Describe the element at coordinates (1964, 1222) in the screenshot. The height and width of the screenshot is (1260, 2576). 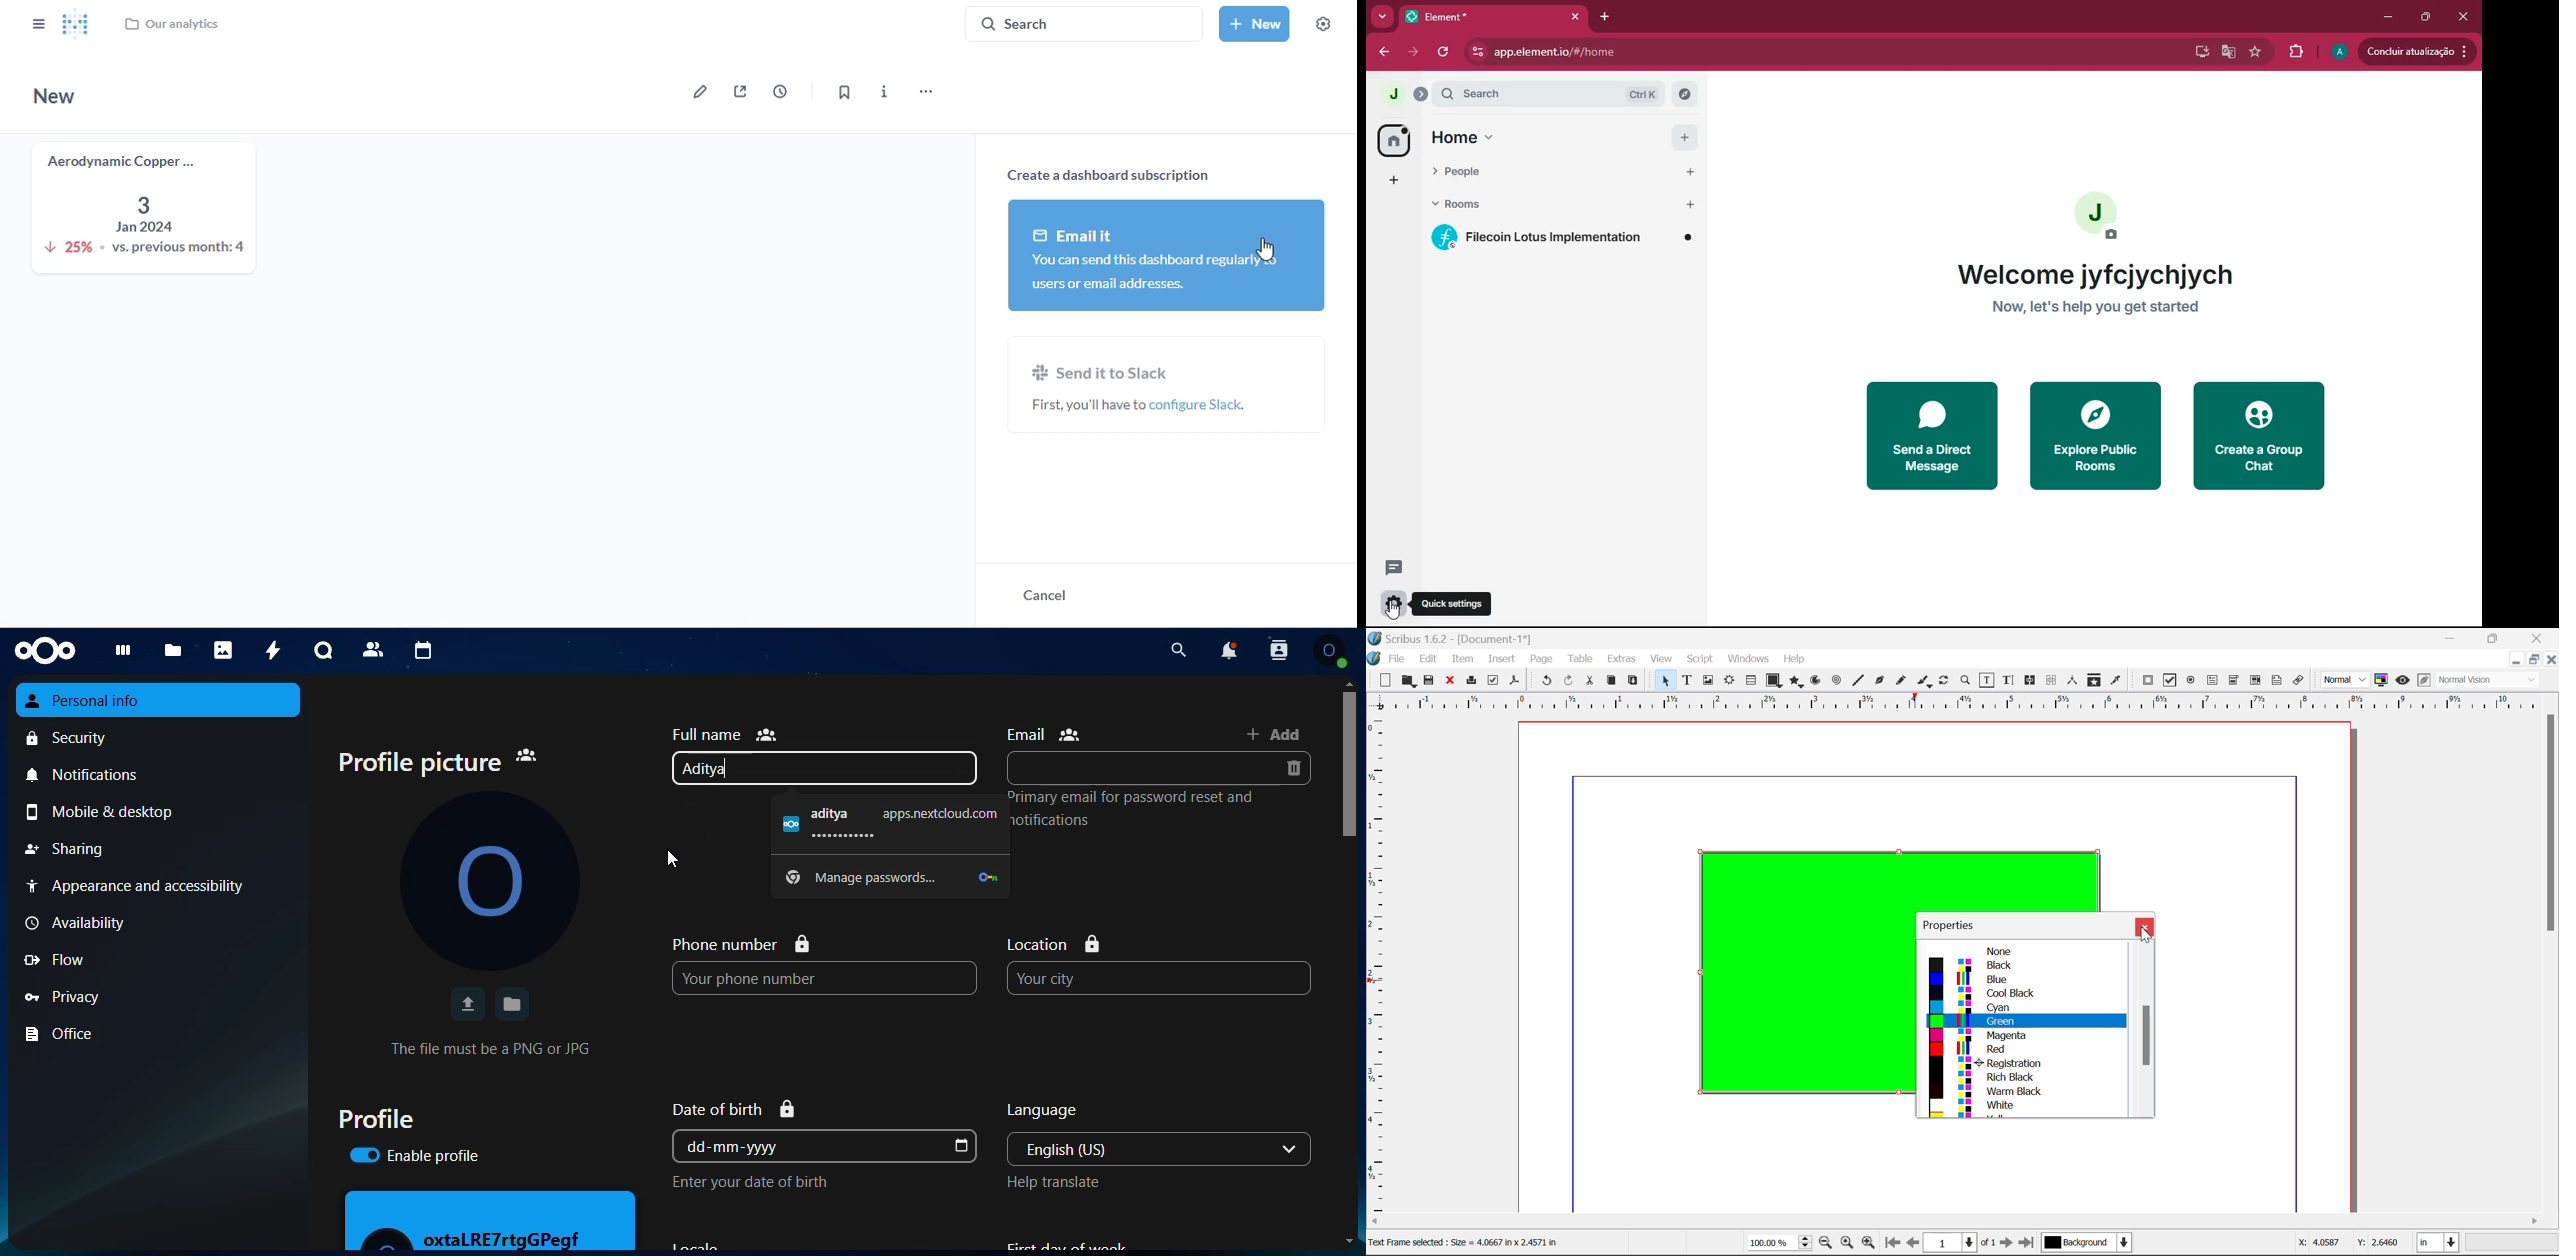
I see `Scroll Bar` at that location.